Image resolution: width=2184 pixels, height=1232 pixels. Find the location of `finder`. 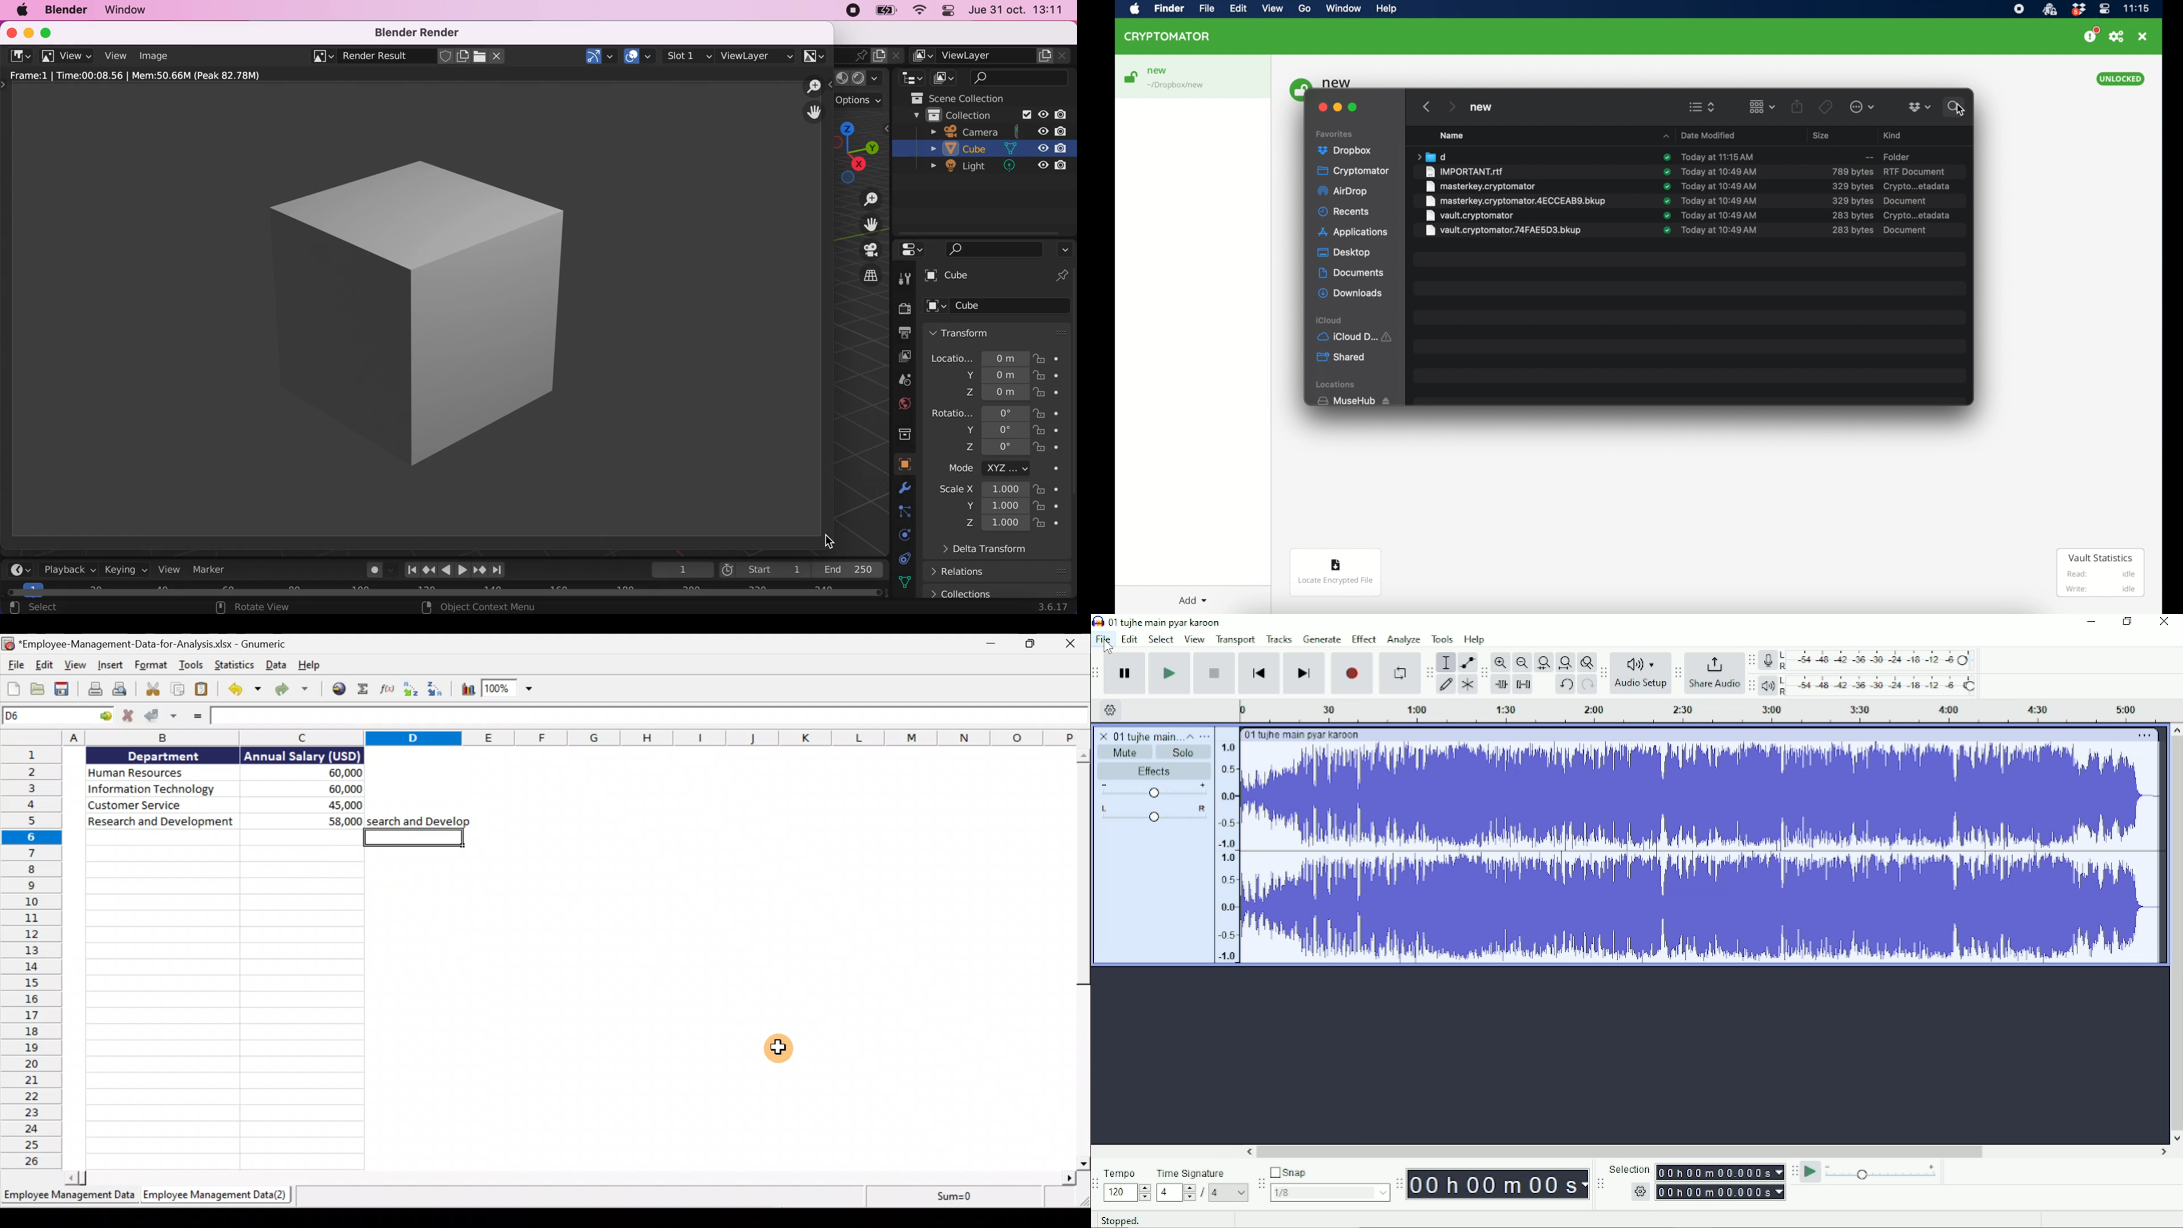

finder is located at coordinates (1169, 9).